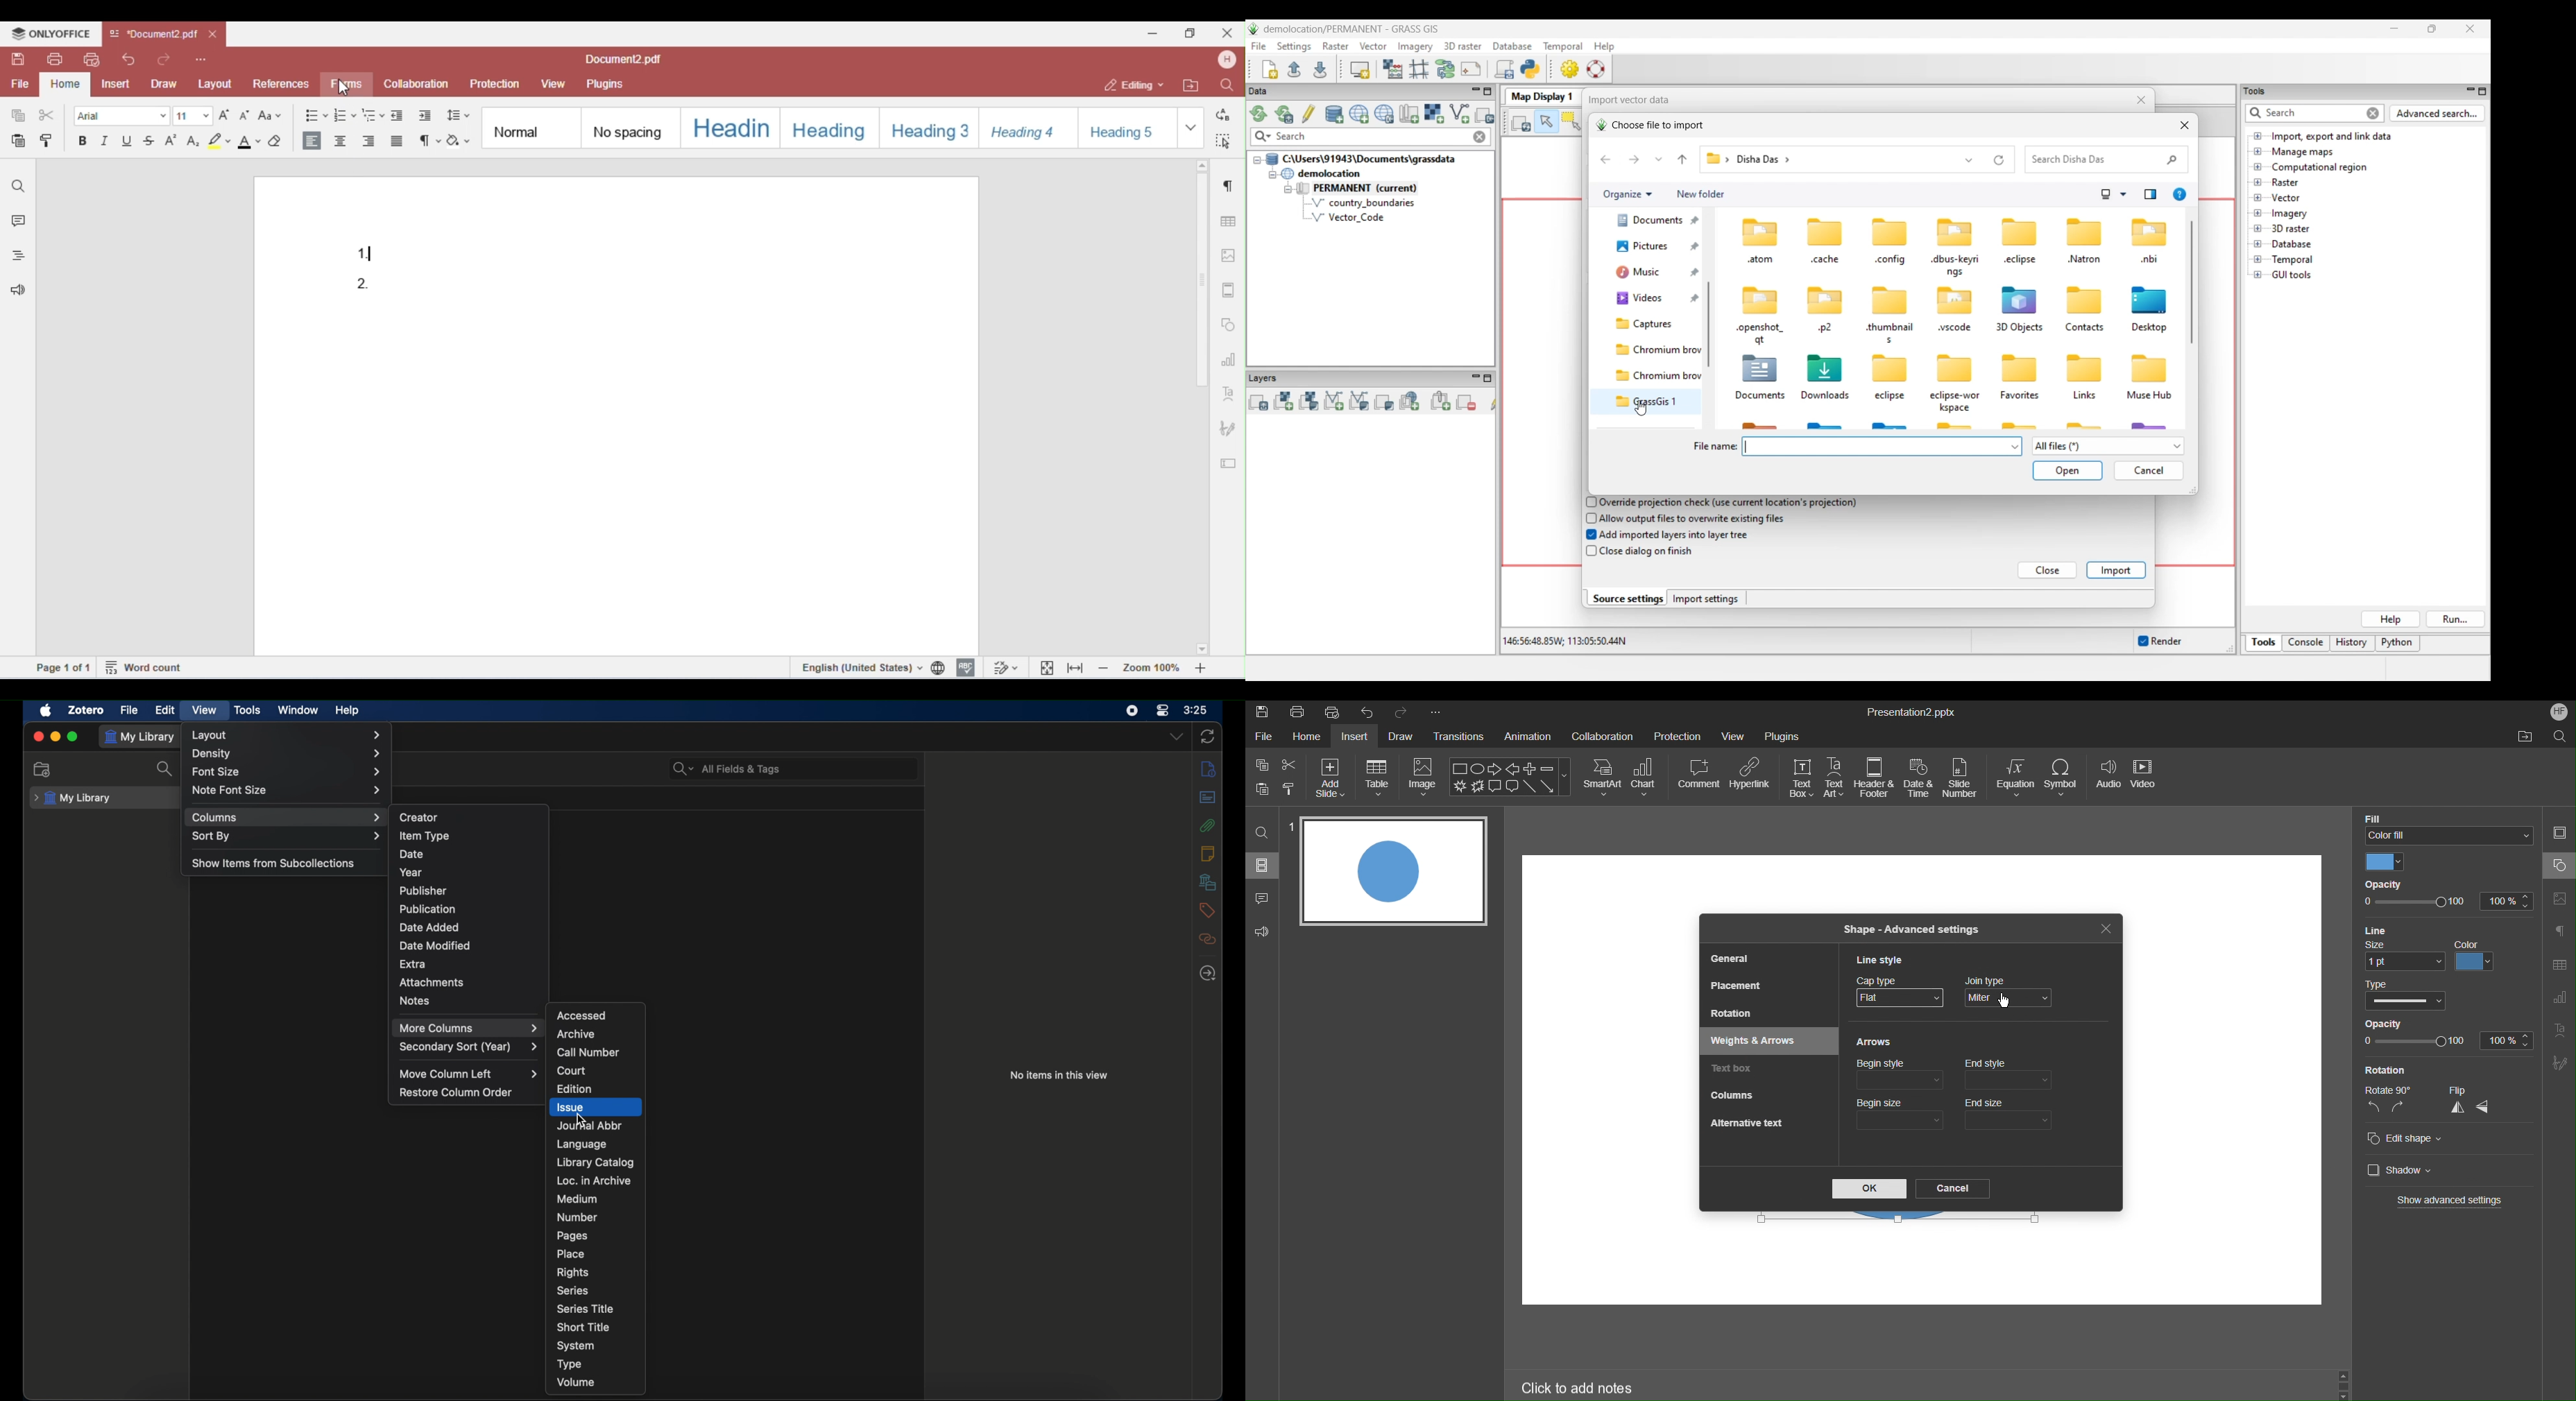  Describe the element at coordinates (1208, 769) in the screenshot. I see `` at that location.